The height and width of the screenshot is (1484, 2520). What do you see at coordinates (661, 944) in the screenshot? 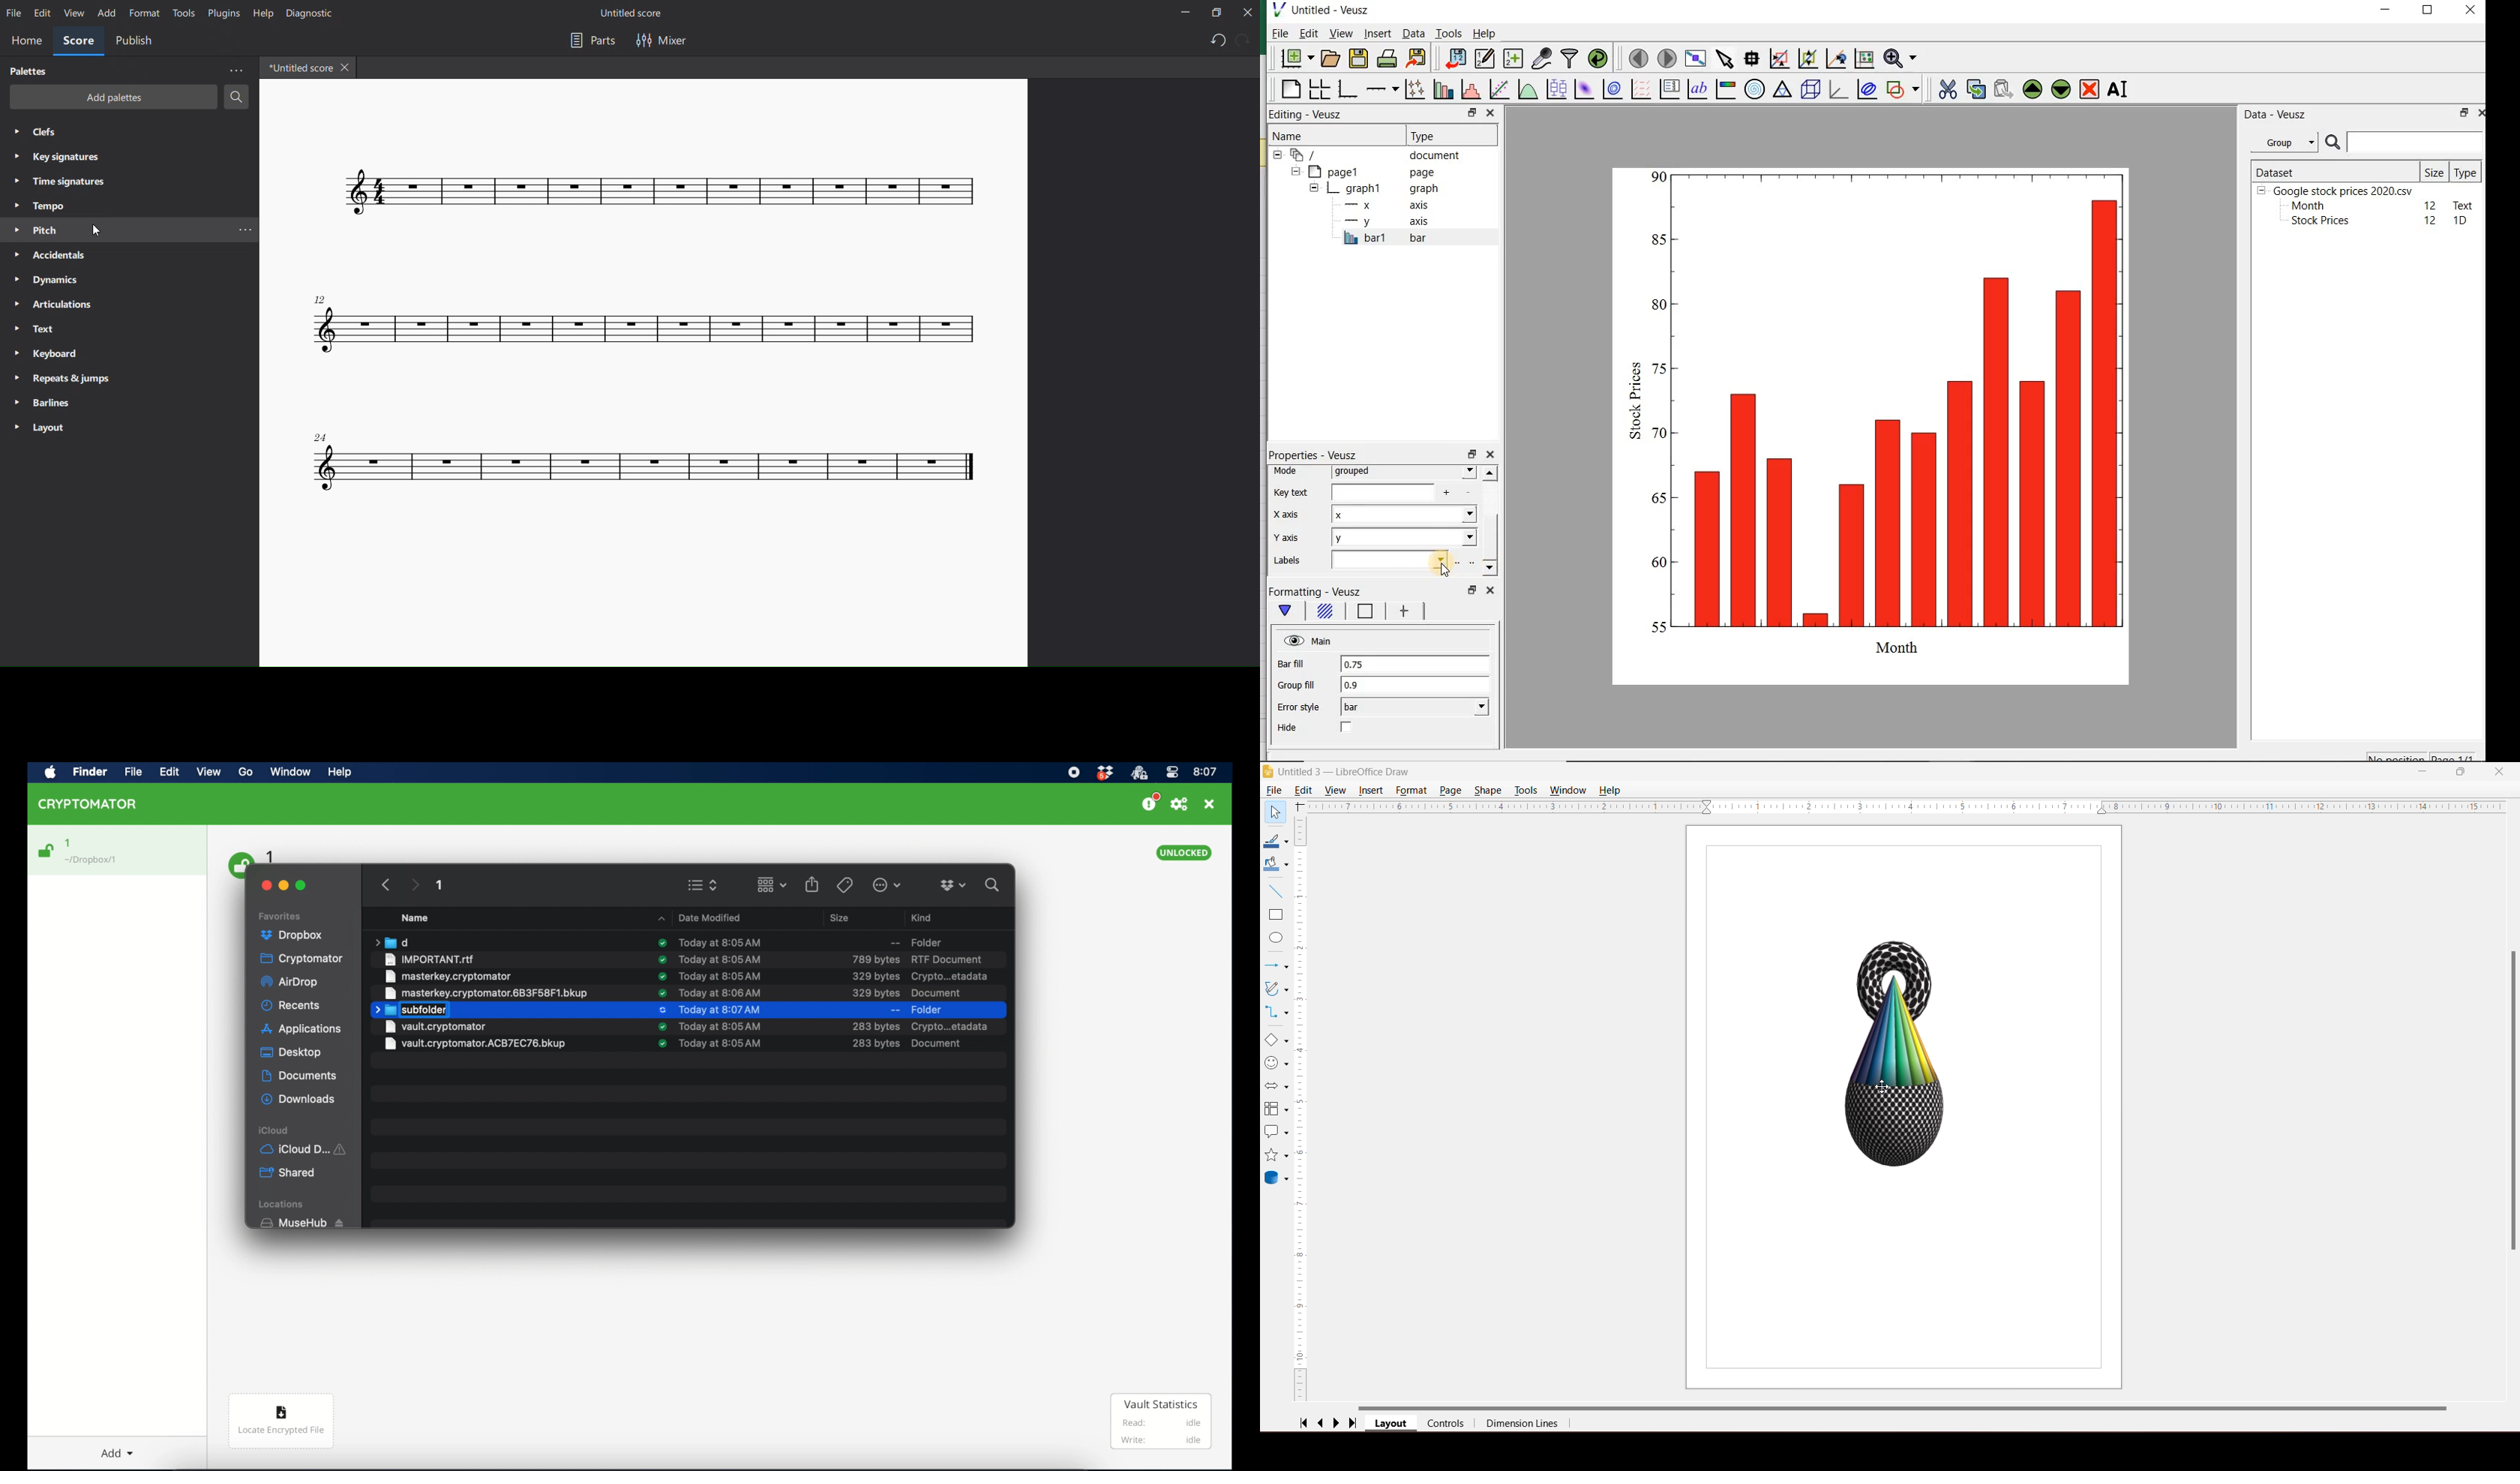
I see `sync` at bounding box center [661, 944].